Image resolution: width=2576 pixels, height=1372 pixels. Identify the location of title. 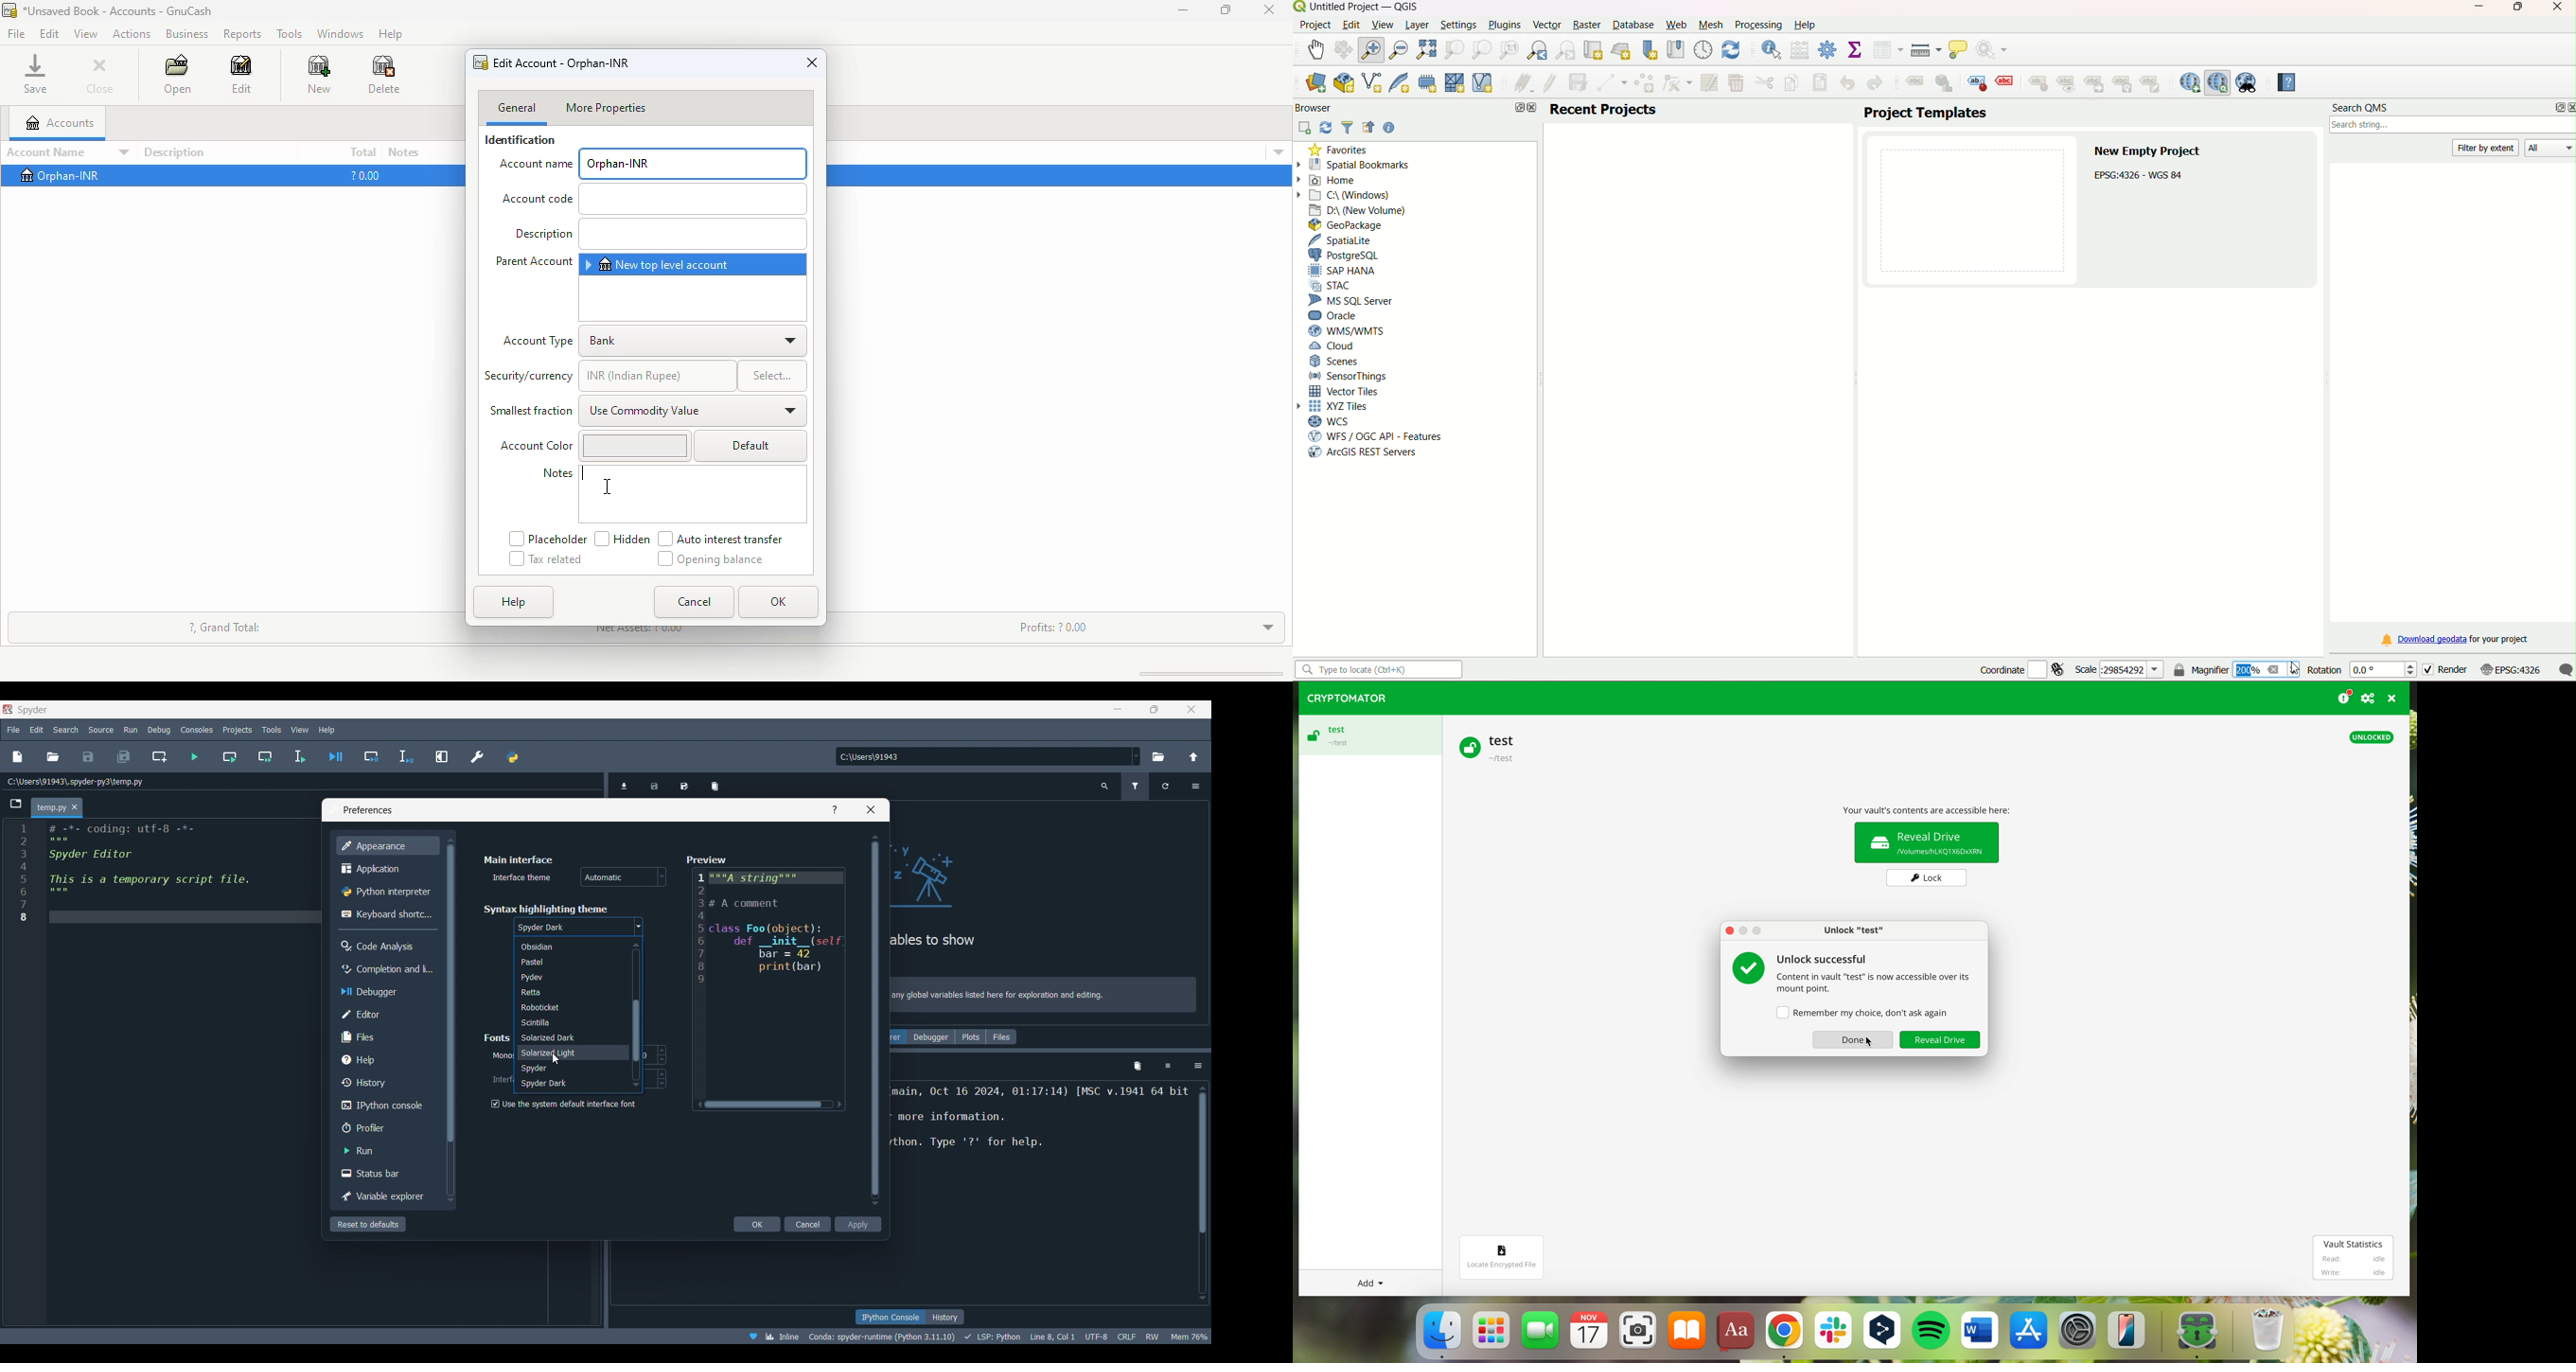
(118, 11).